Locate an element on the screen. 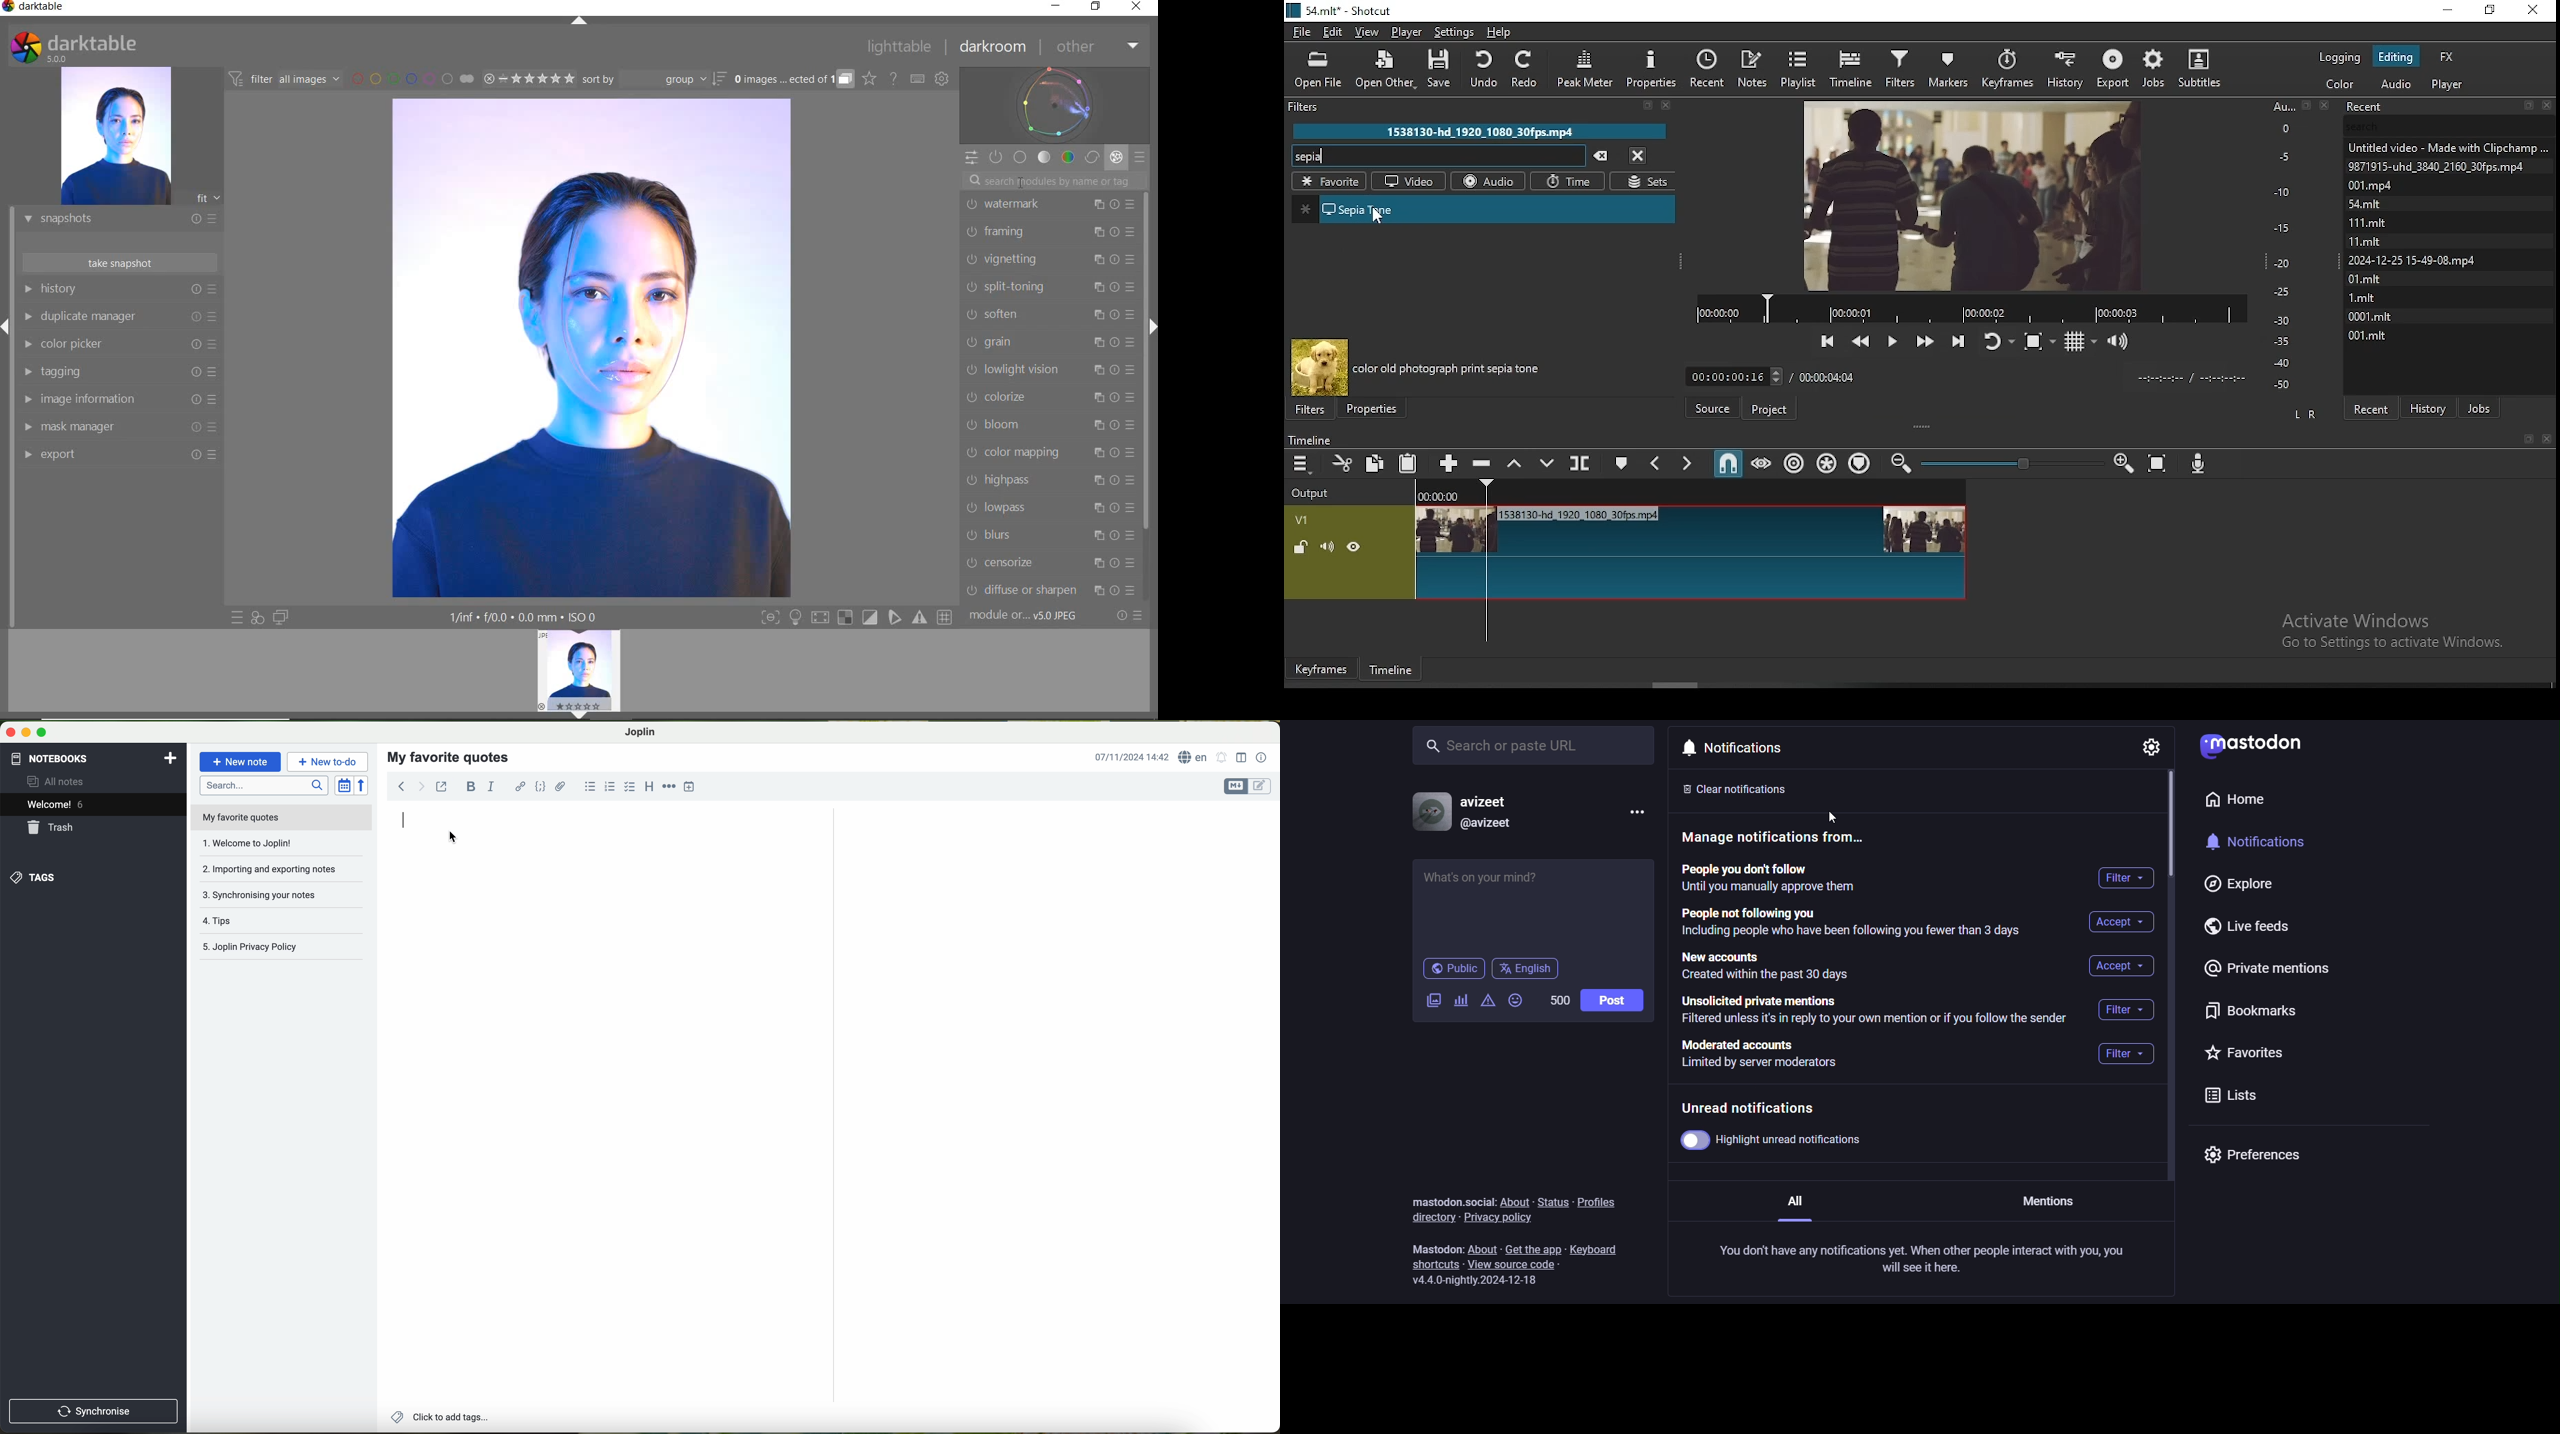 The width and height of the screenshot is (2576, 1456). search bar is located at coordinates (262, 785).